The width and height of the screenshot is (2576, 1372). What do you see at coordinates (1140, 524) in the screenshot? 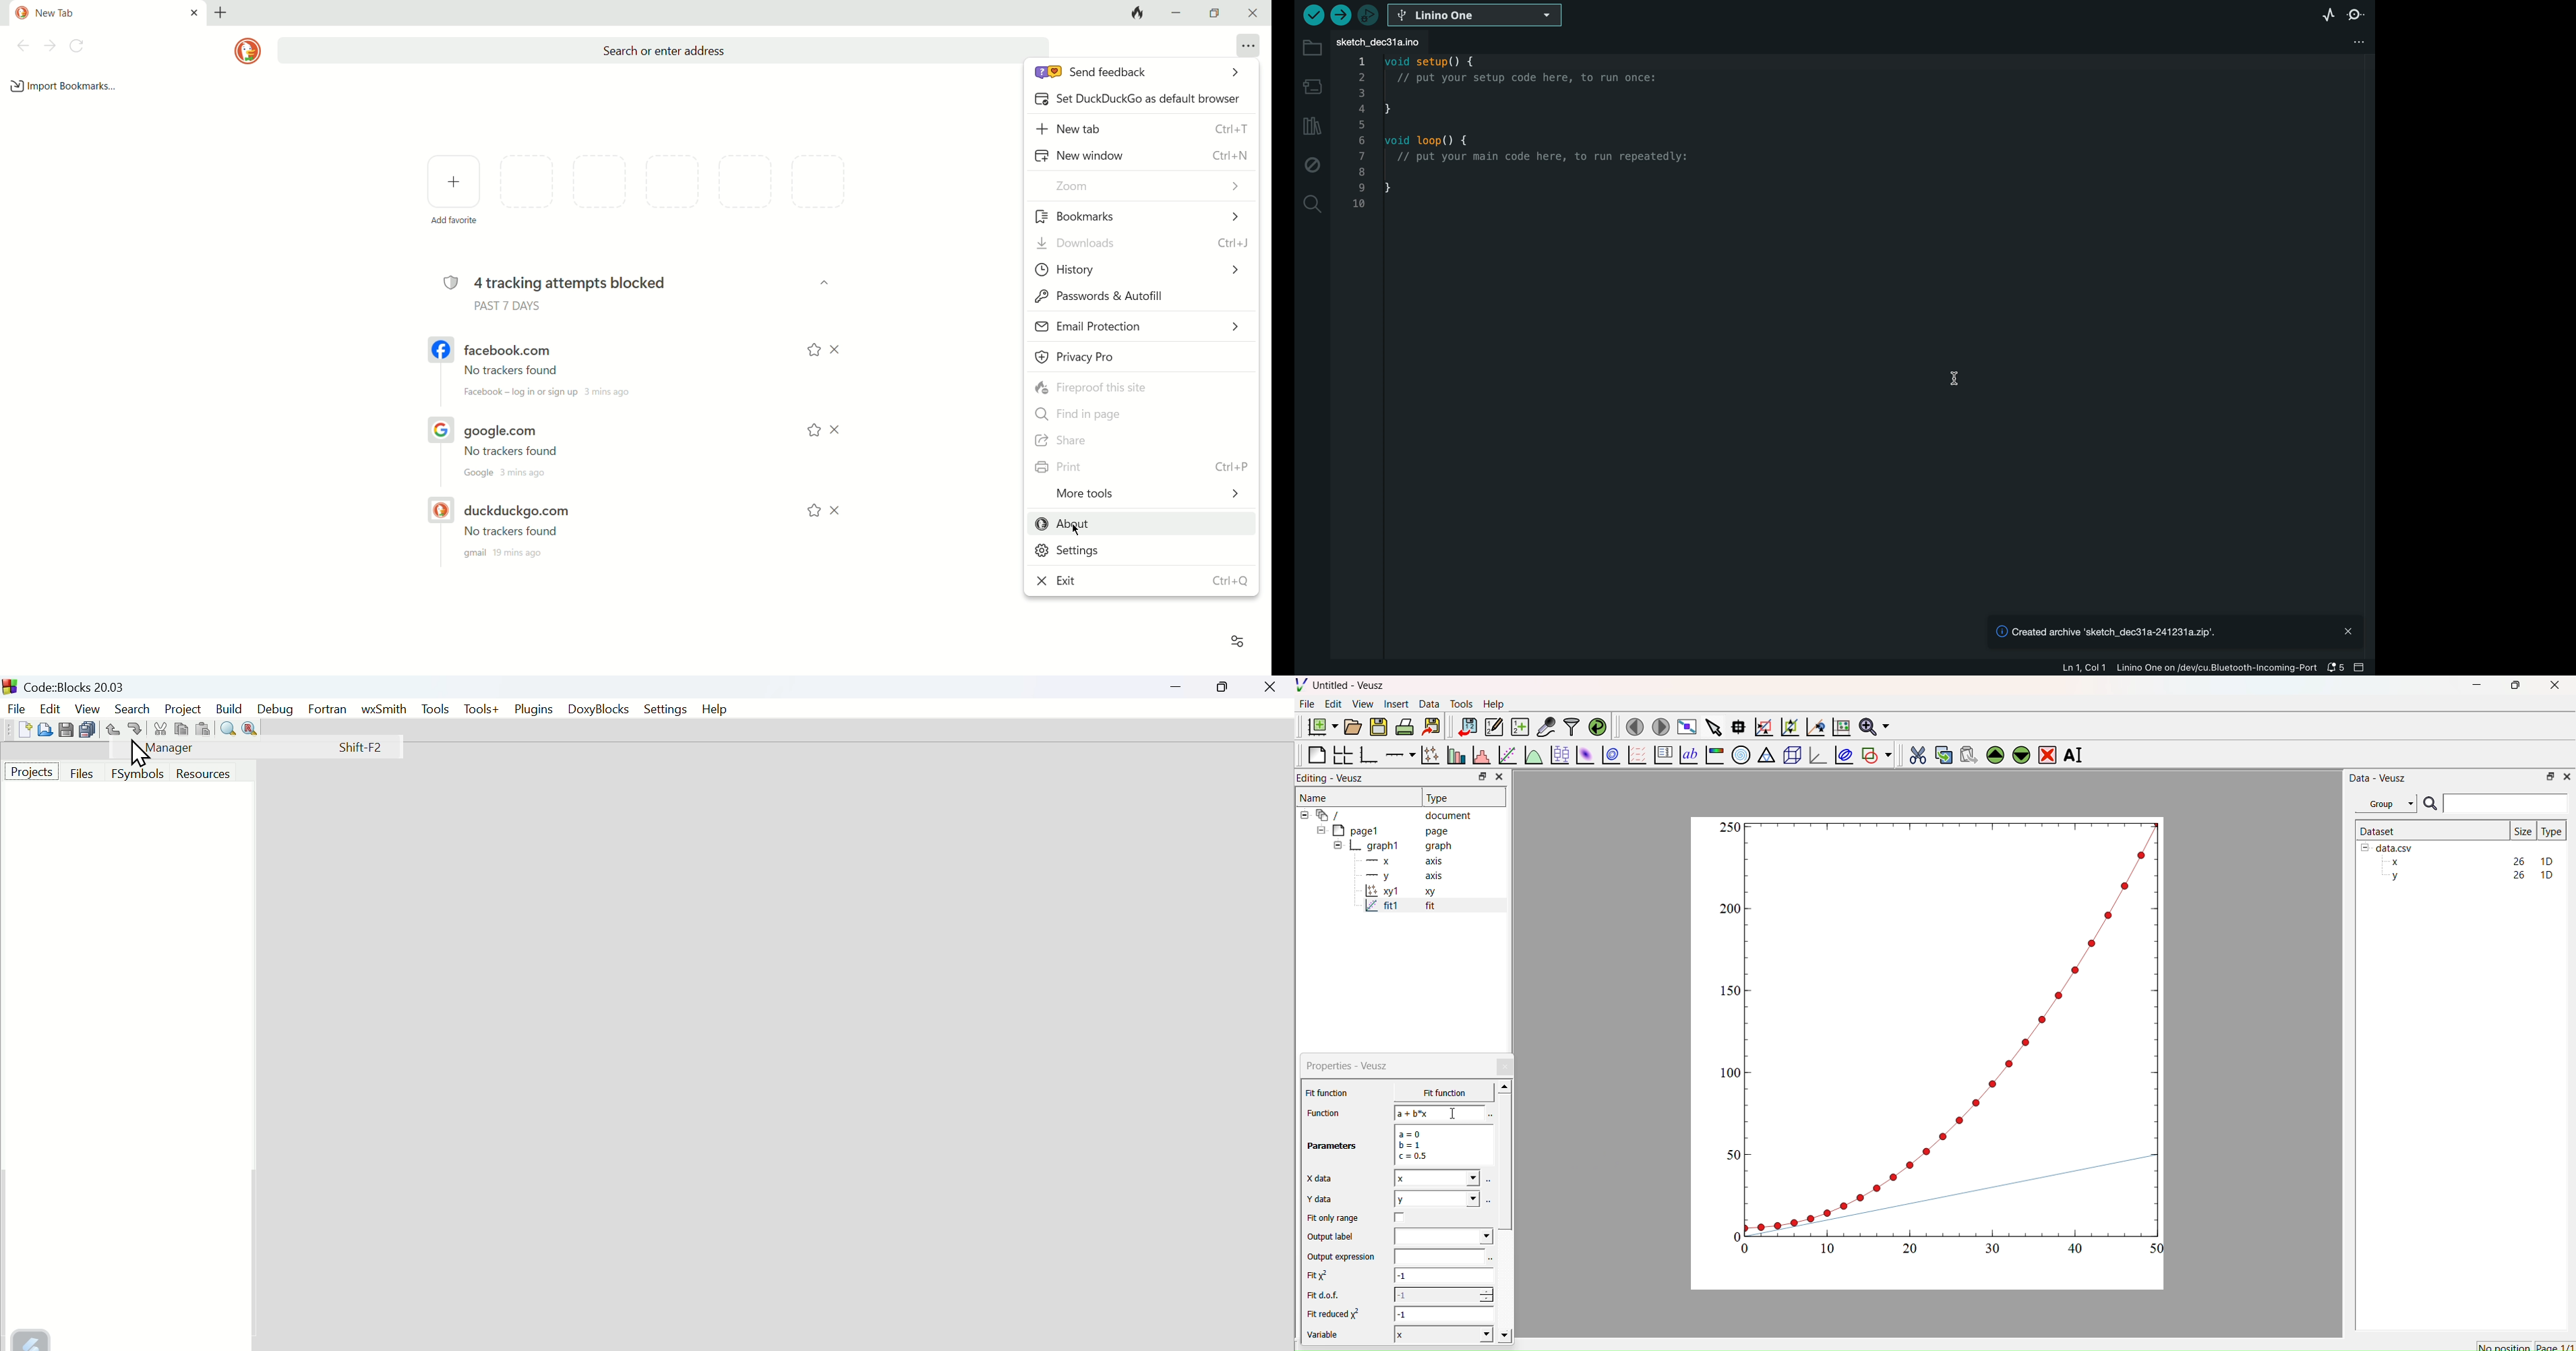
I see `about` at bounding box center [1140, 524].